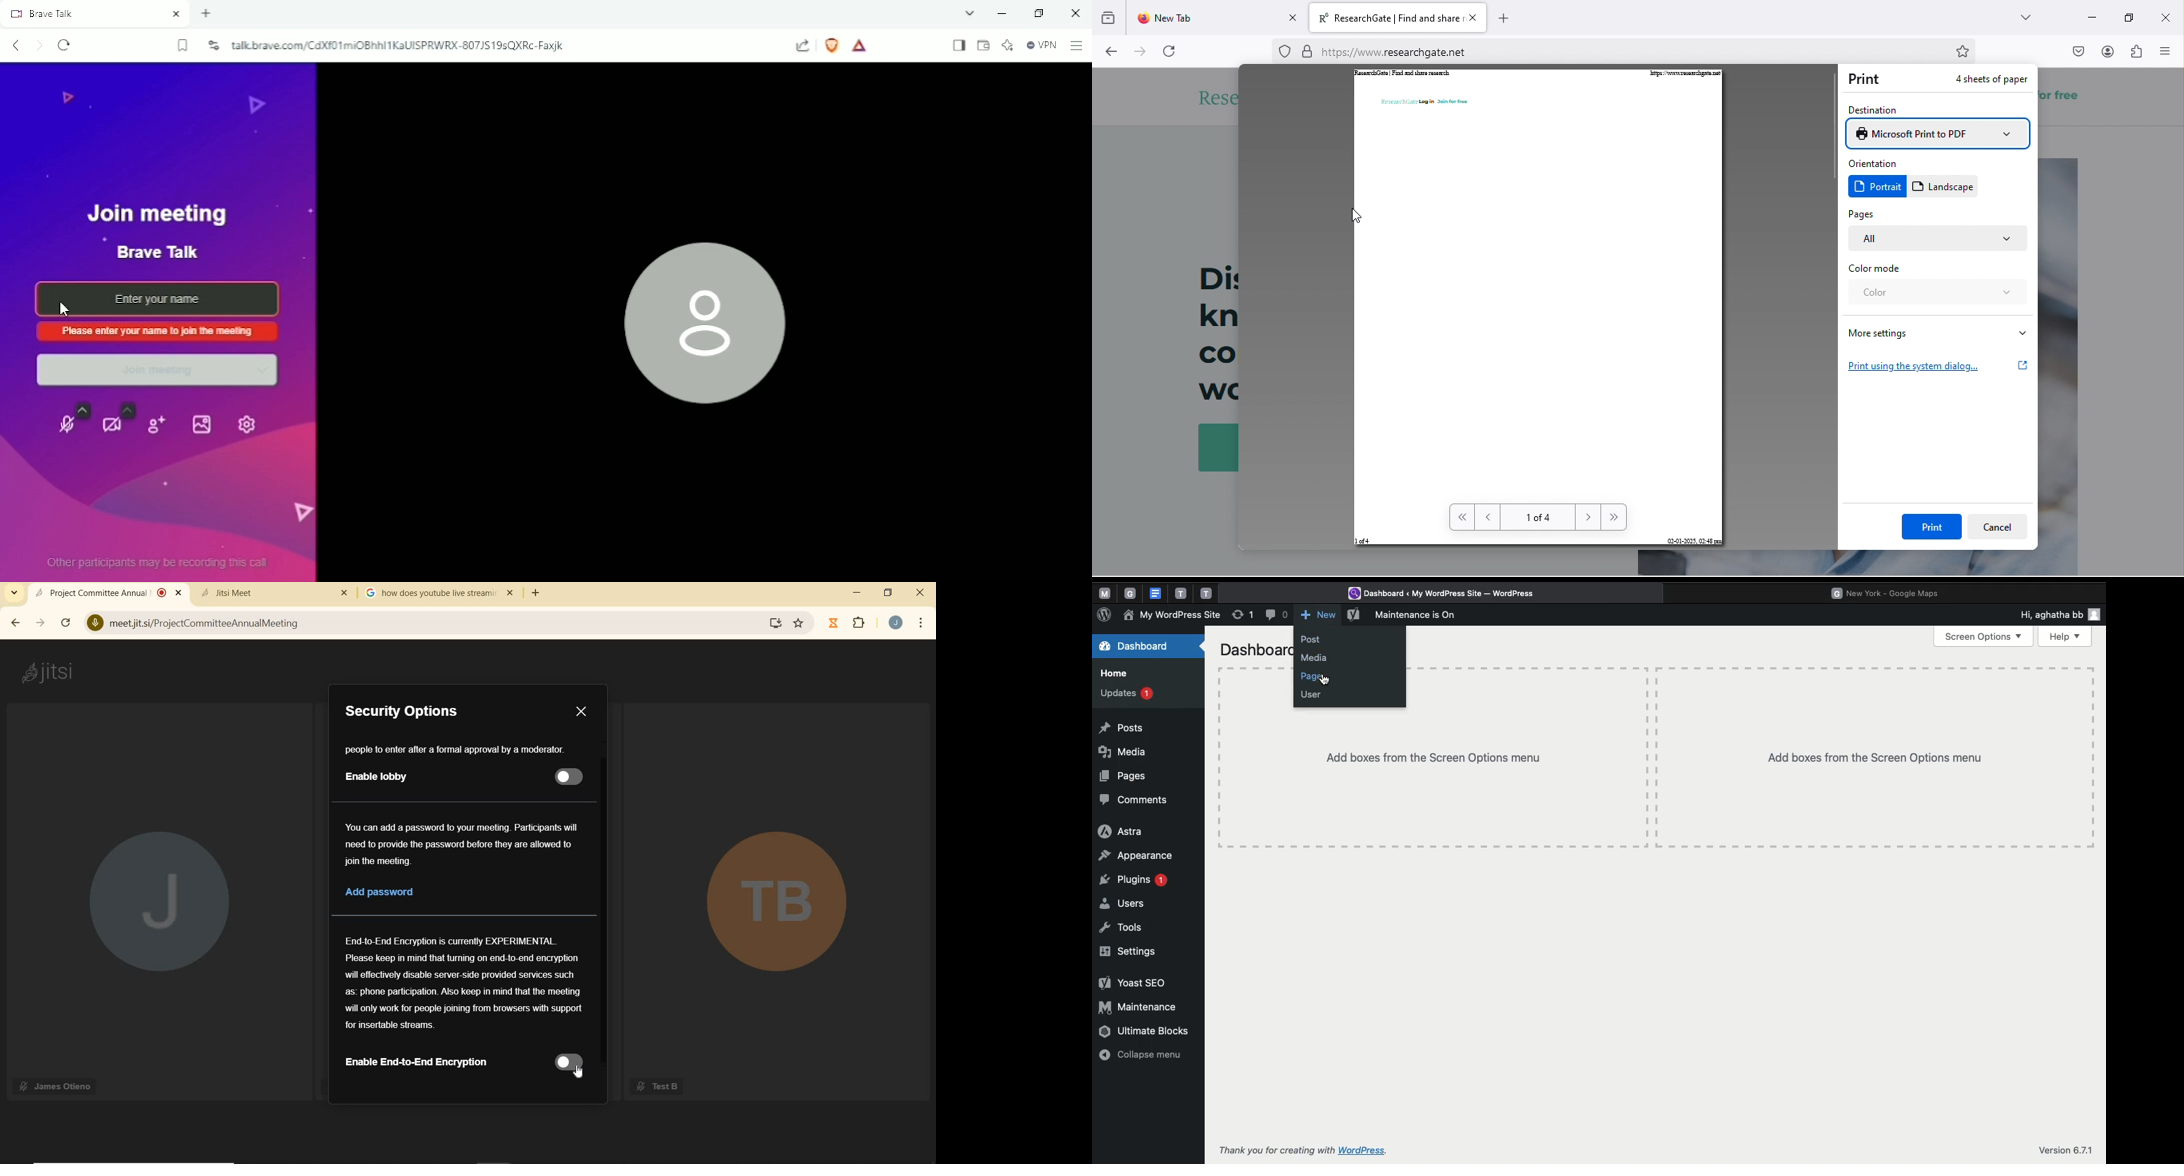 The width and height of the screenshot is (2184, 1176). Describe the element at coordinates (1275, 615) in the screenshot. I see `Comment` at that location.